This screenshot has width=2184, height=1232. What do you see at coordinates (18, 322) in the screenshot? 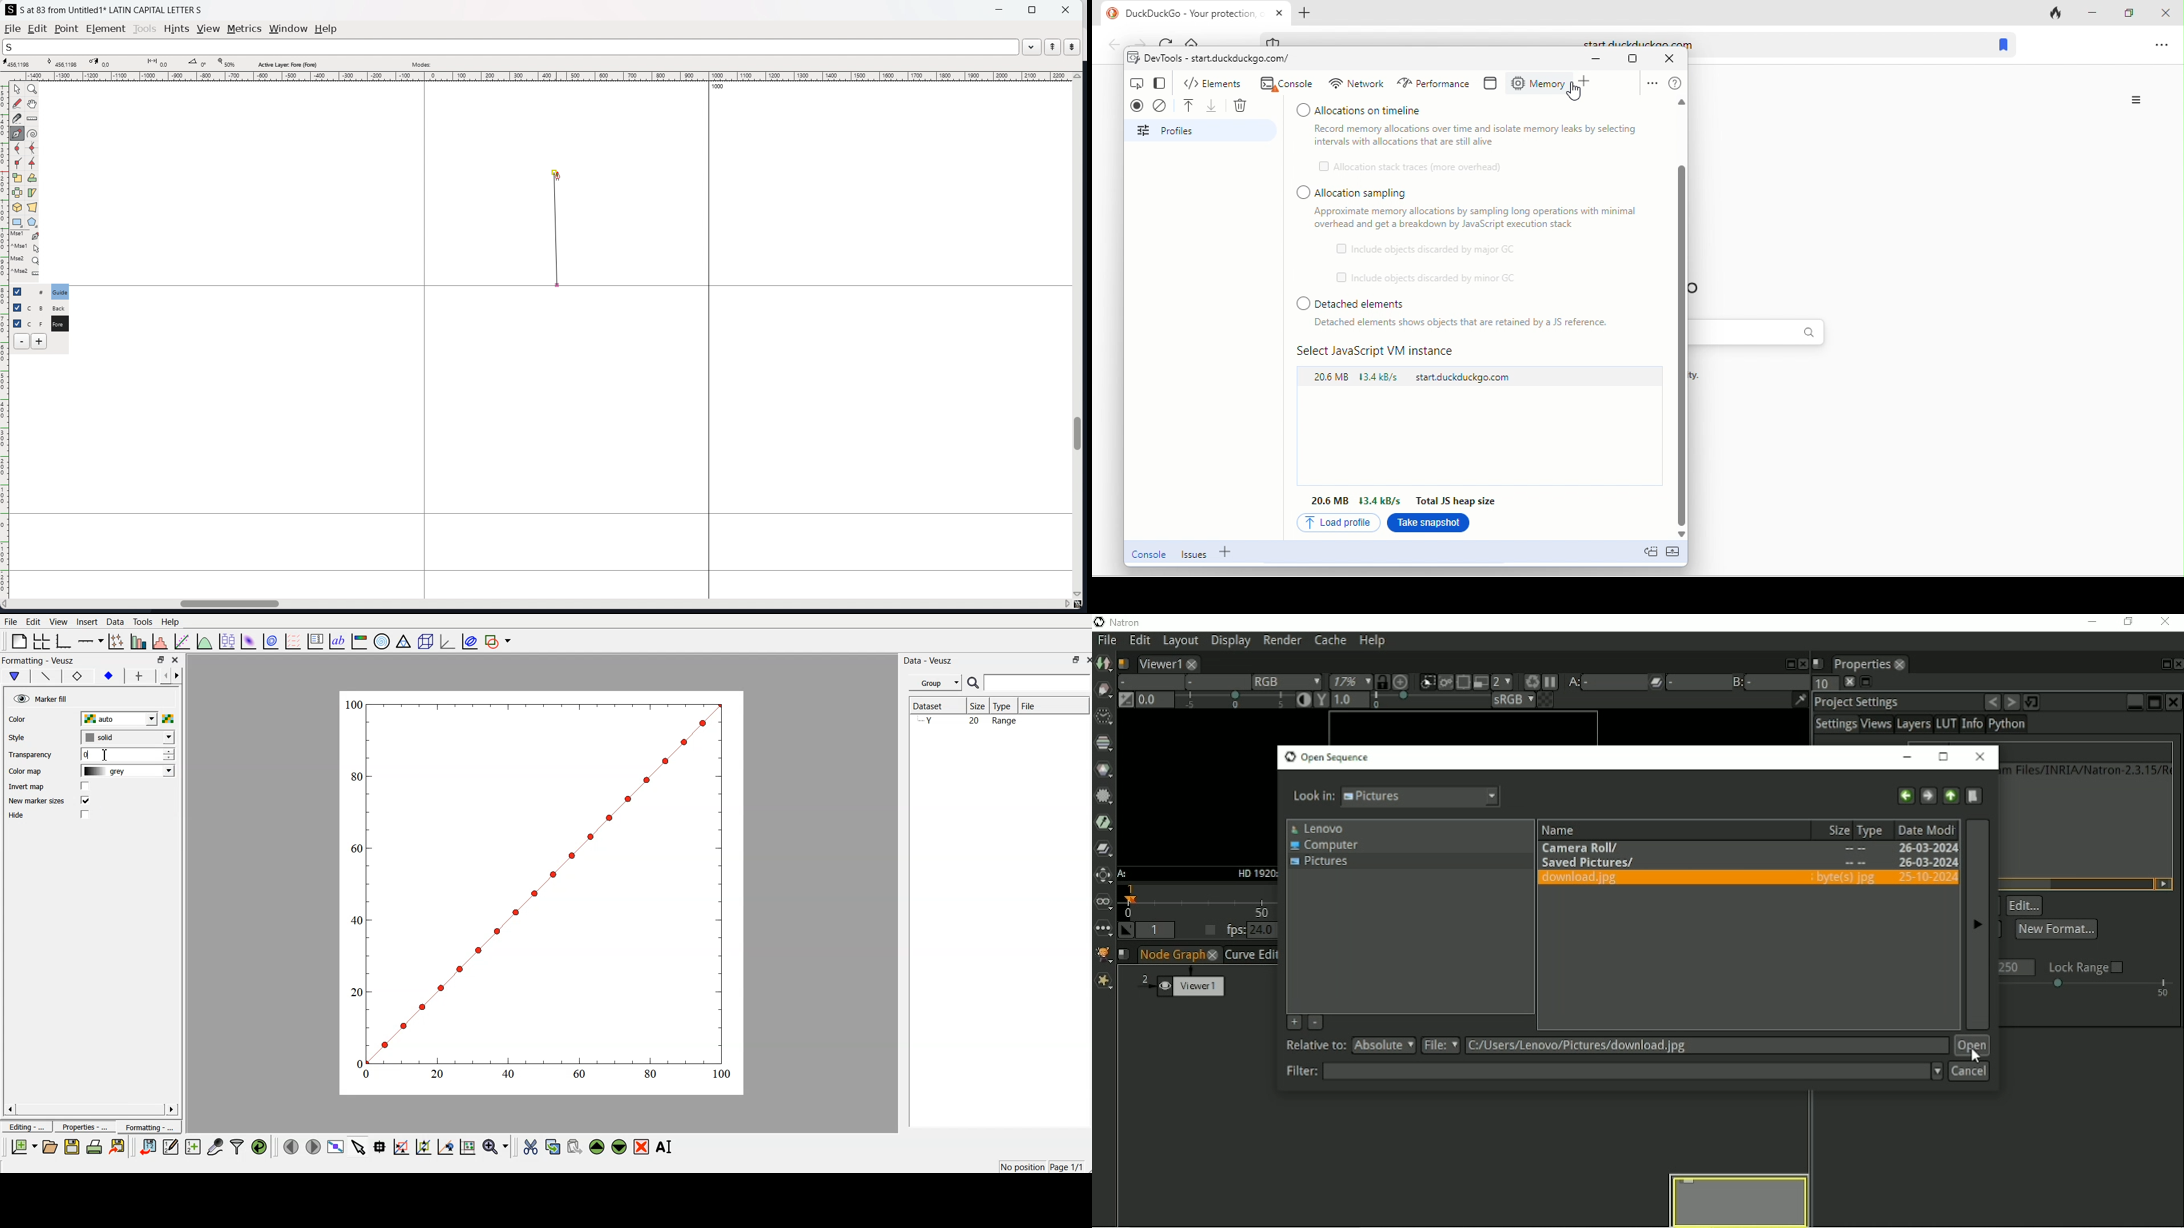
I see `selection toggle` at bounding box center [18, 322].